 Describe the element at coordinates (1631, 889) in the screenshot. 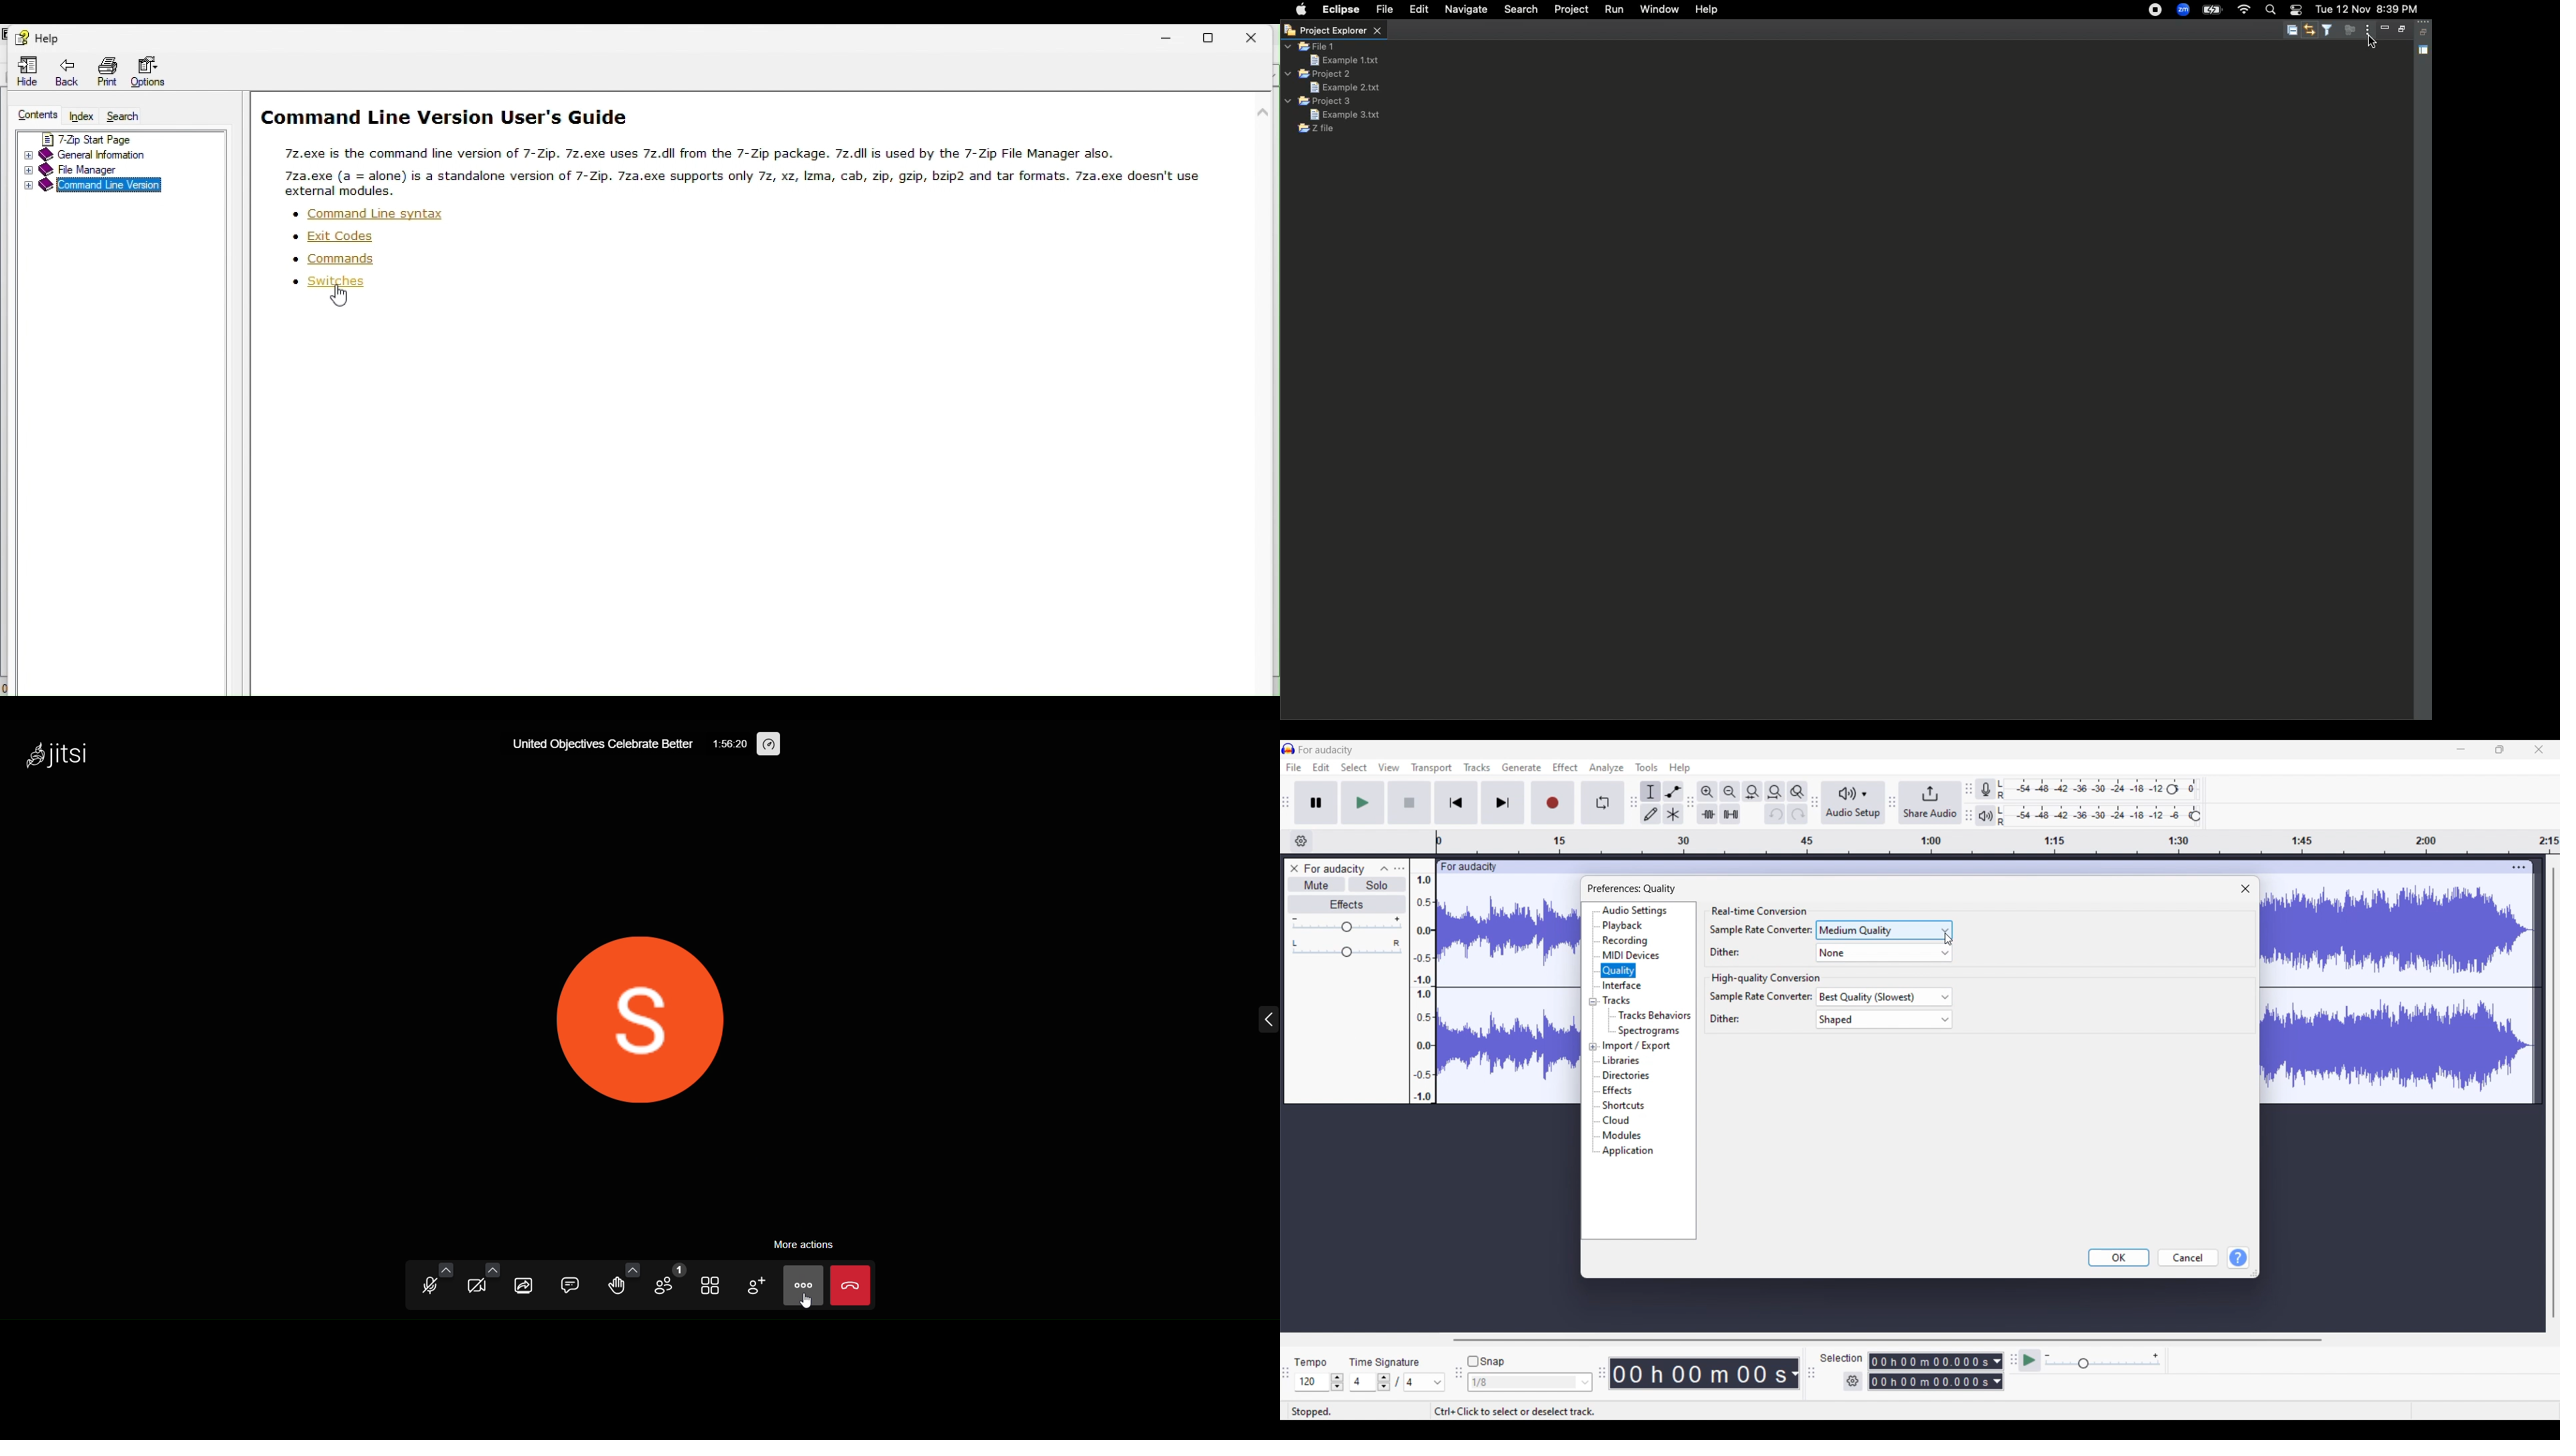

I see `Widow title and title of current setting` at that location.